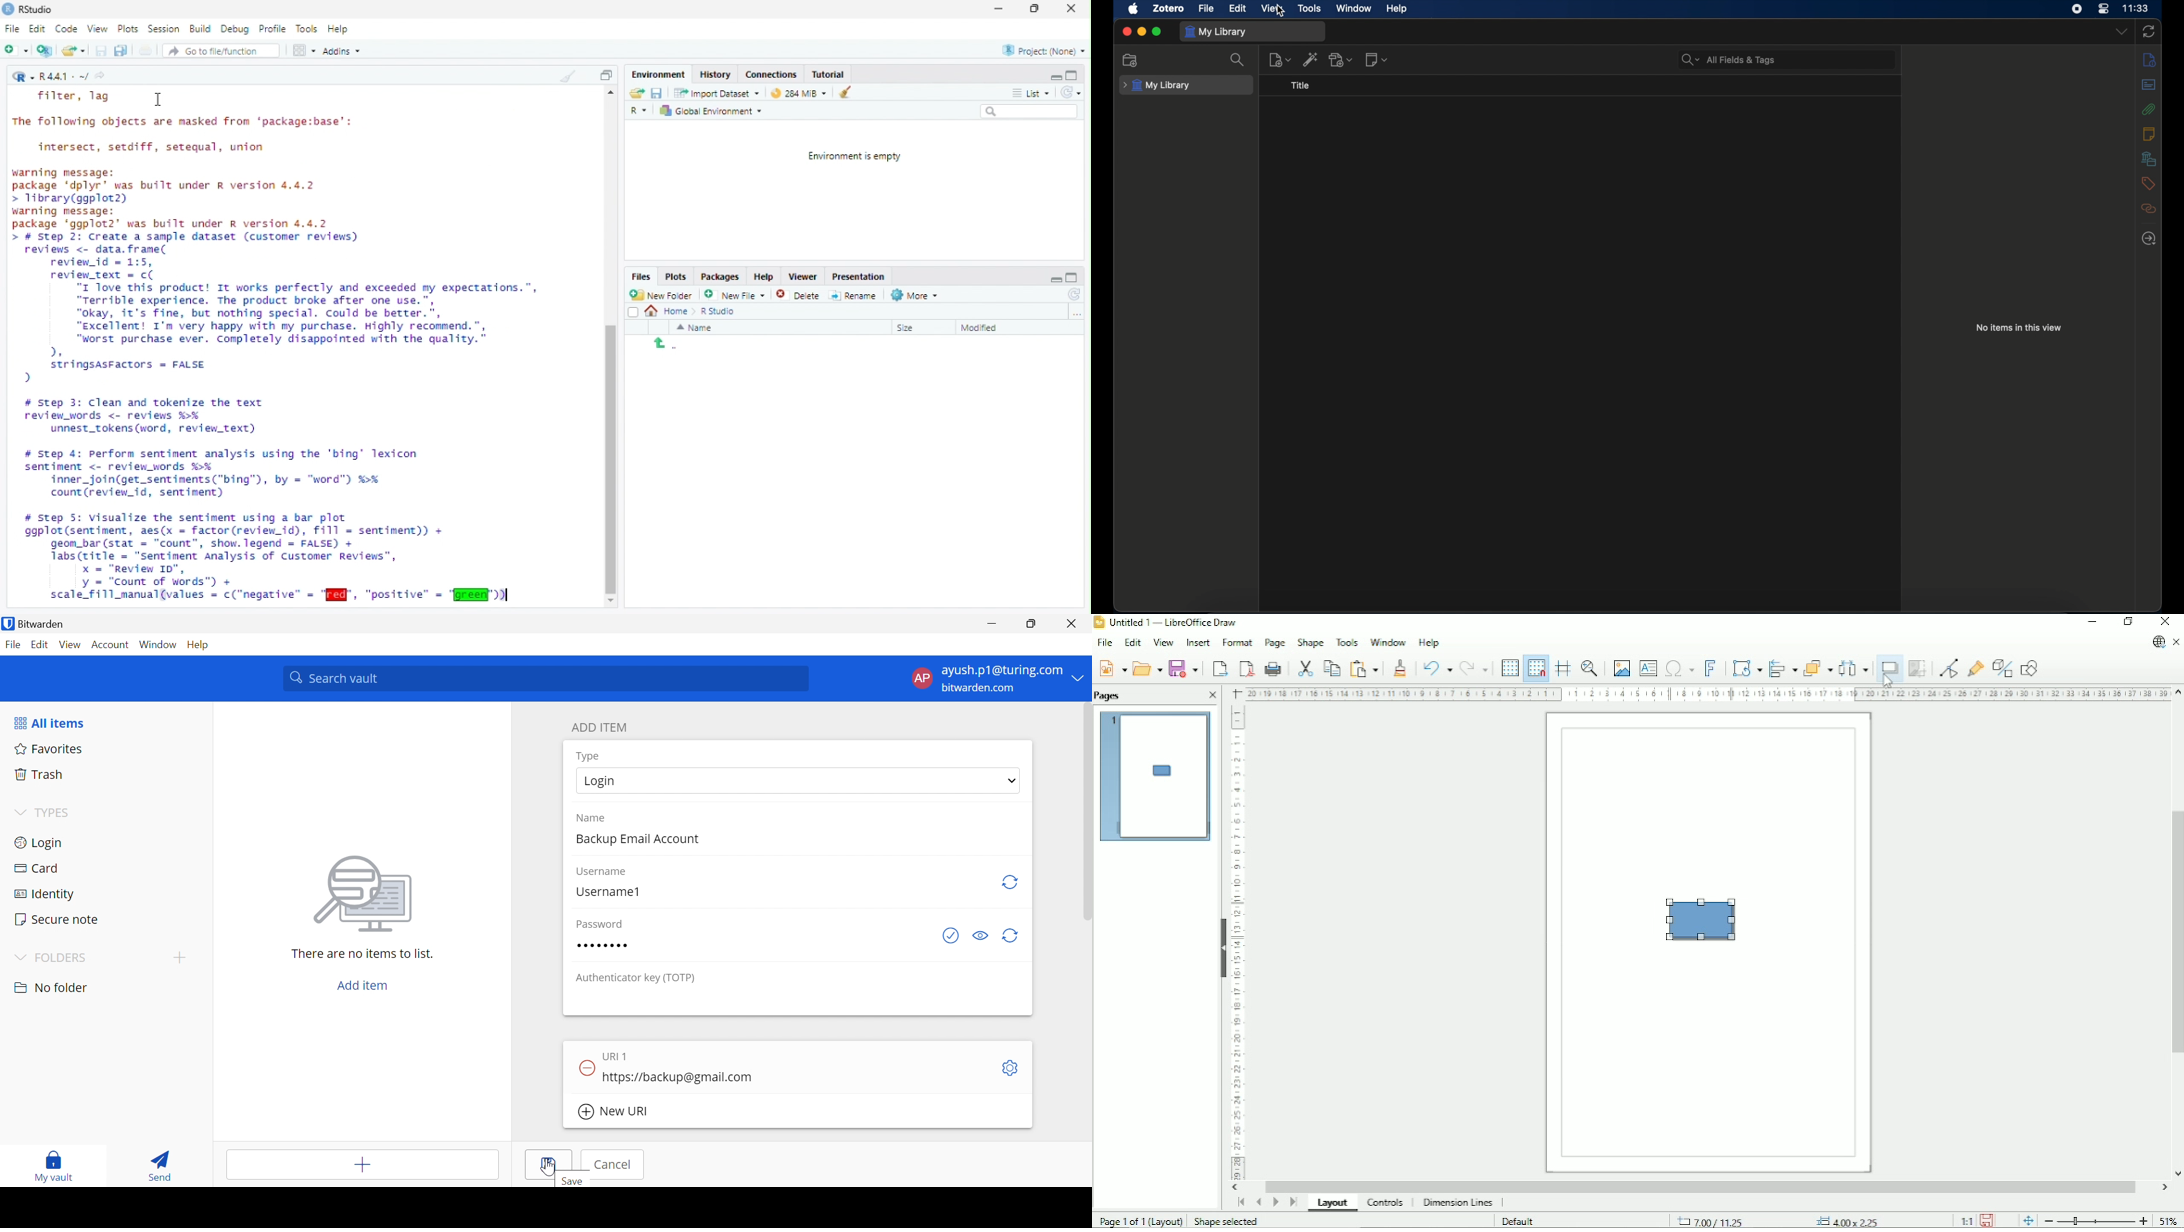  What do you see at coordinates (103, 78) in the screenshot?
I see `Go` at bounding box center [103, 78].